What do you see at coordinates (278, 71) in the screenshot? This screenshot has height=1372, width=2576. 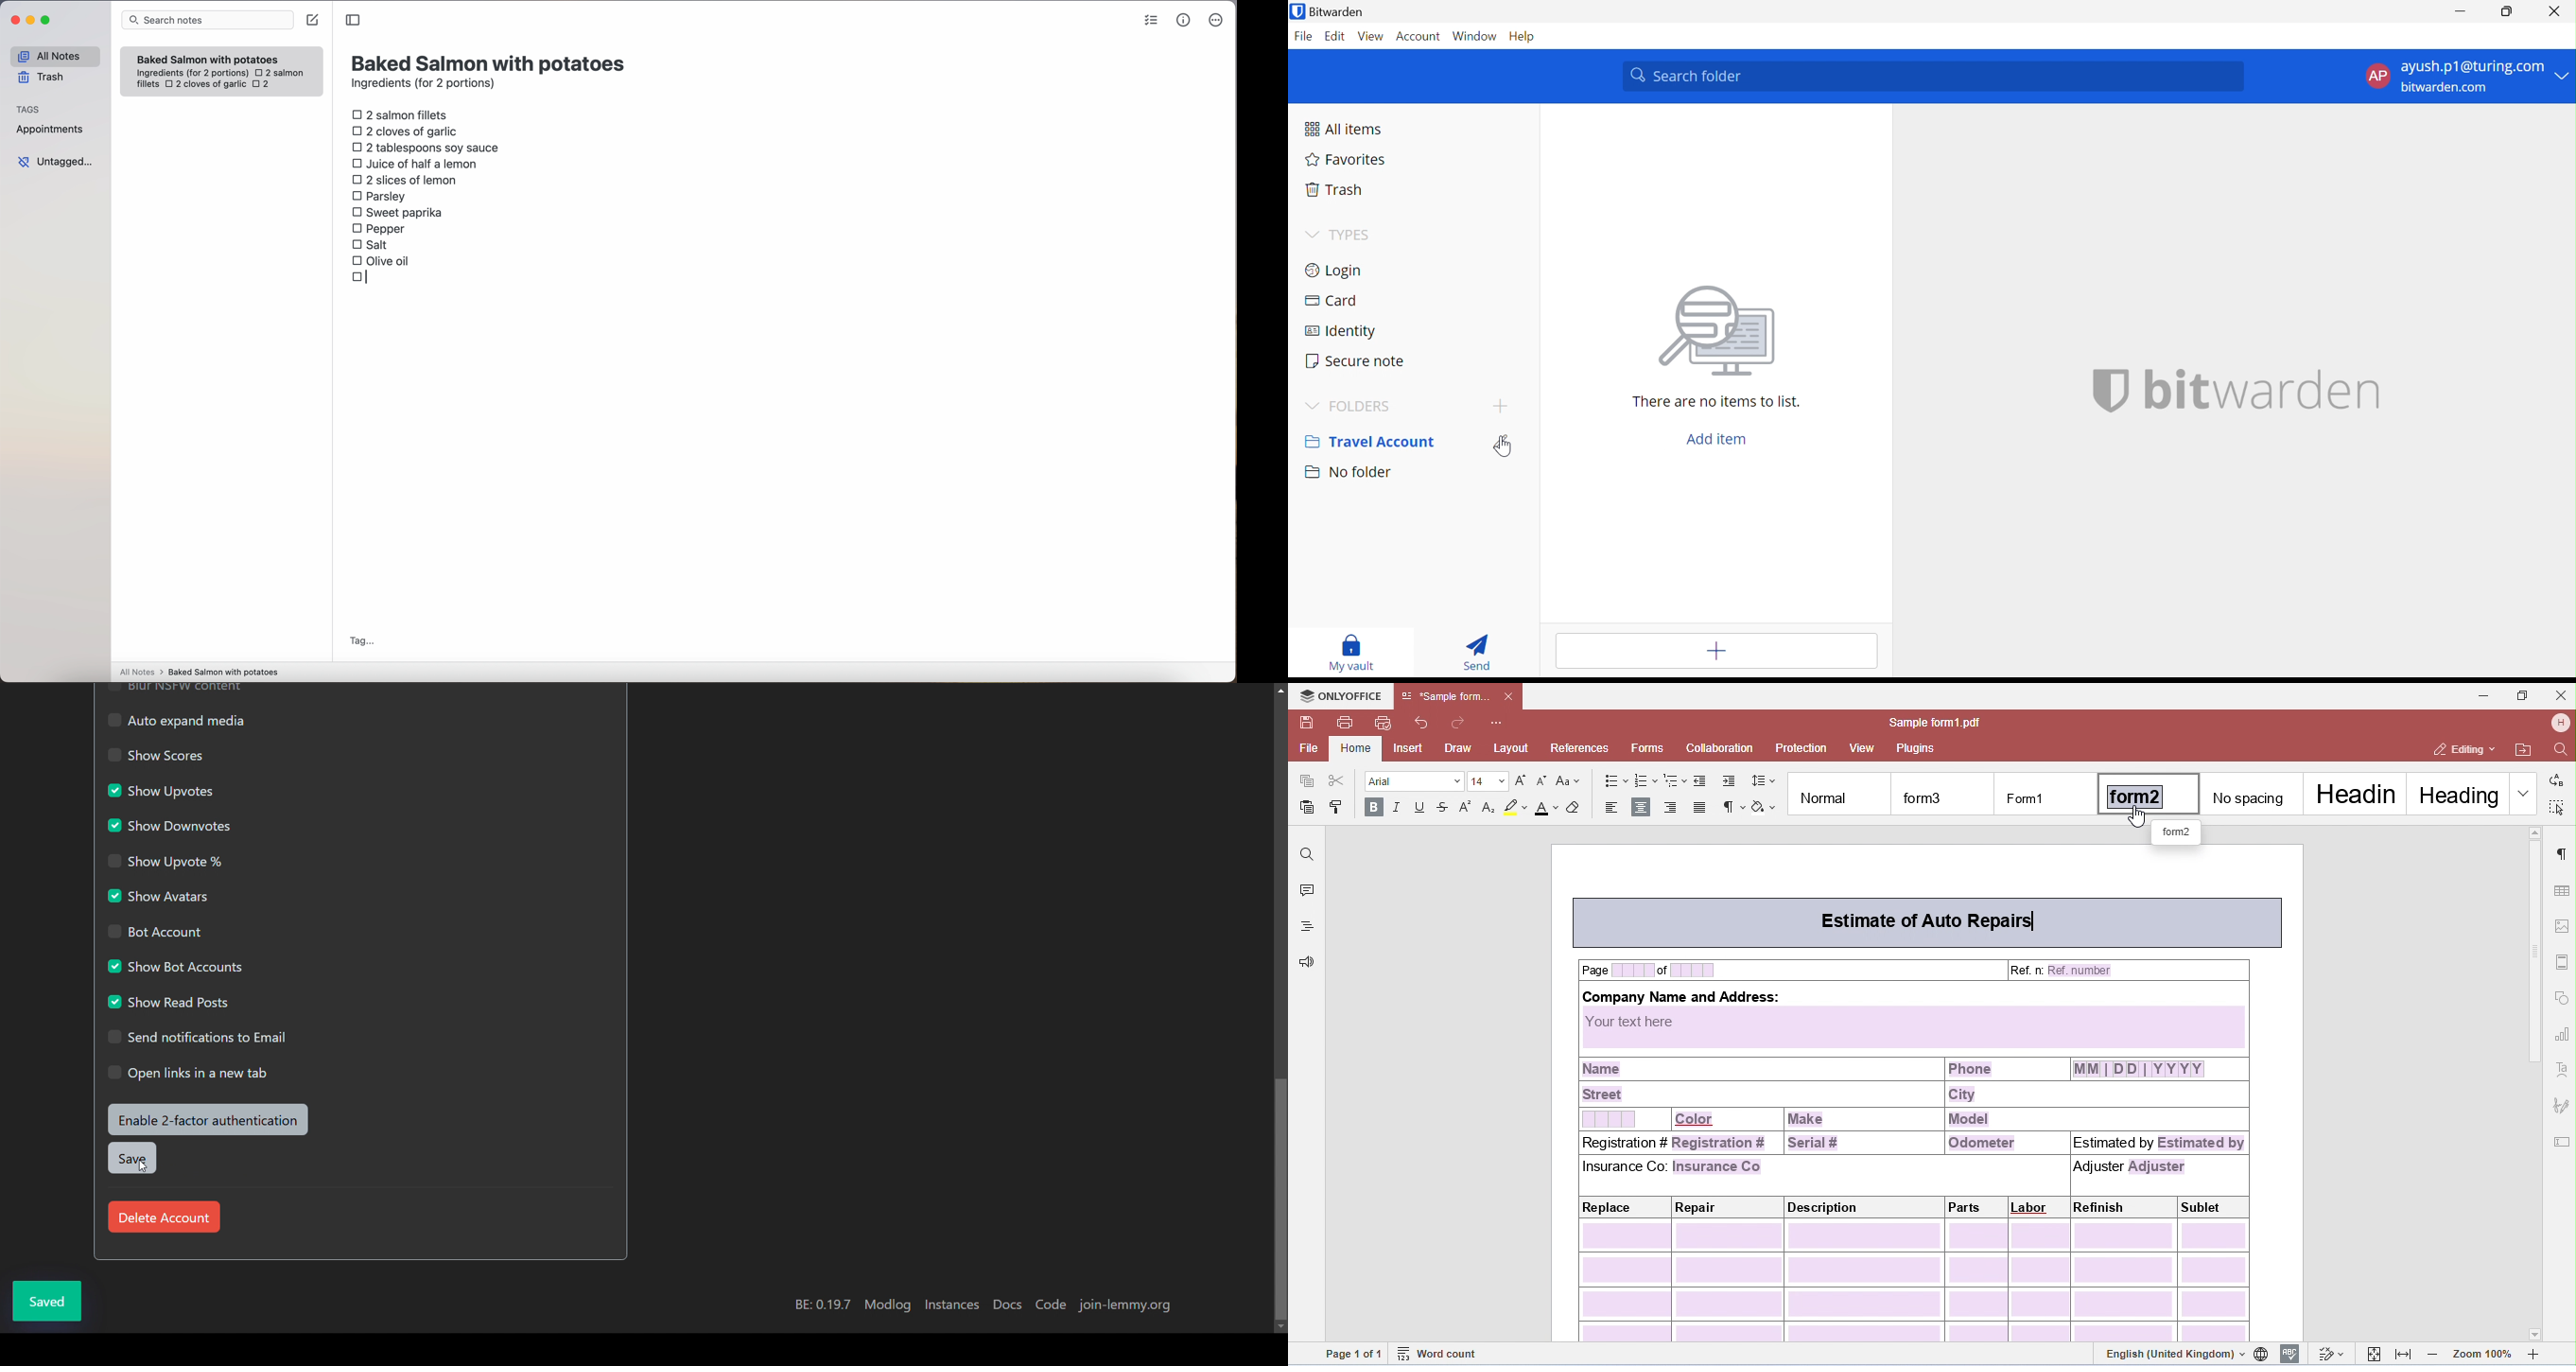 I see `2 salmon` at bounding box center [278, 71].